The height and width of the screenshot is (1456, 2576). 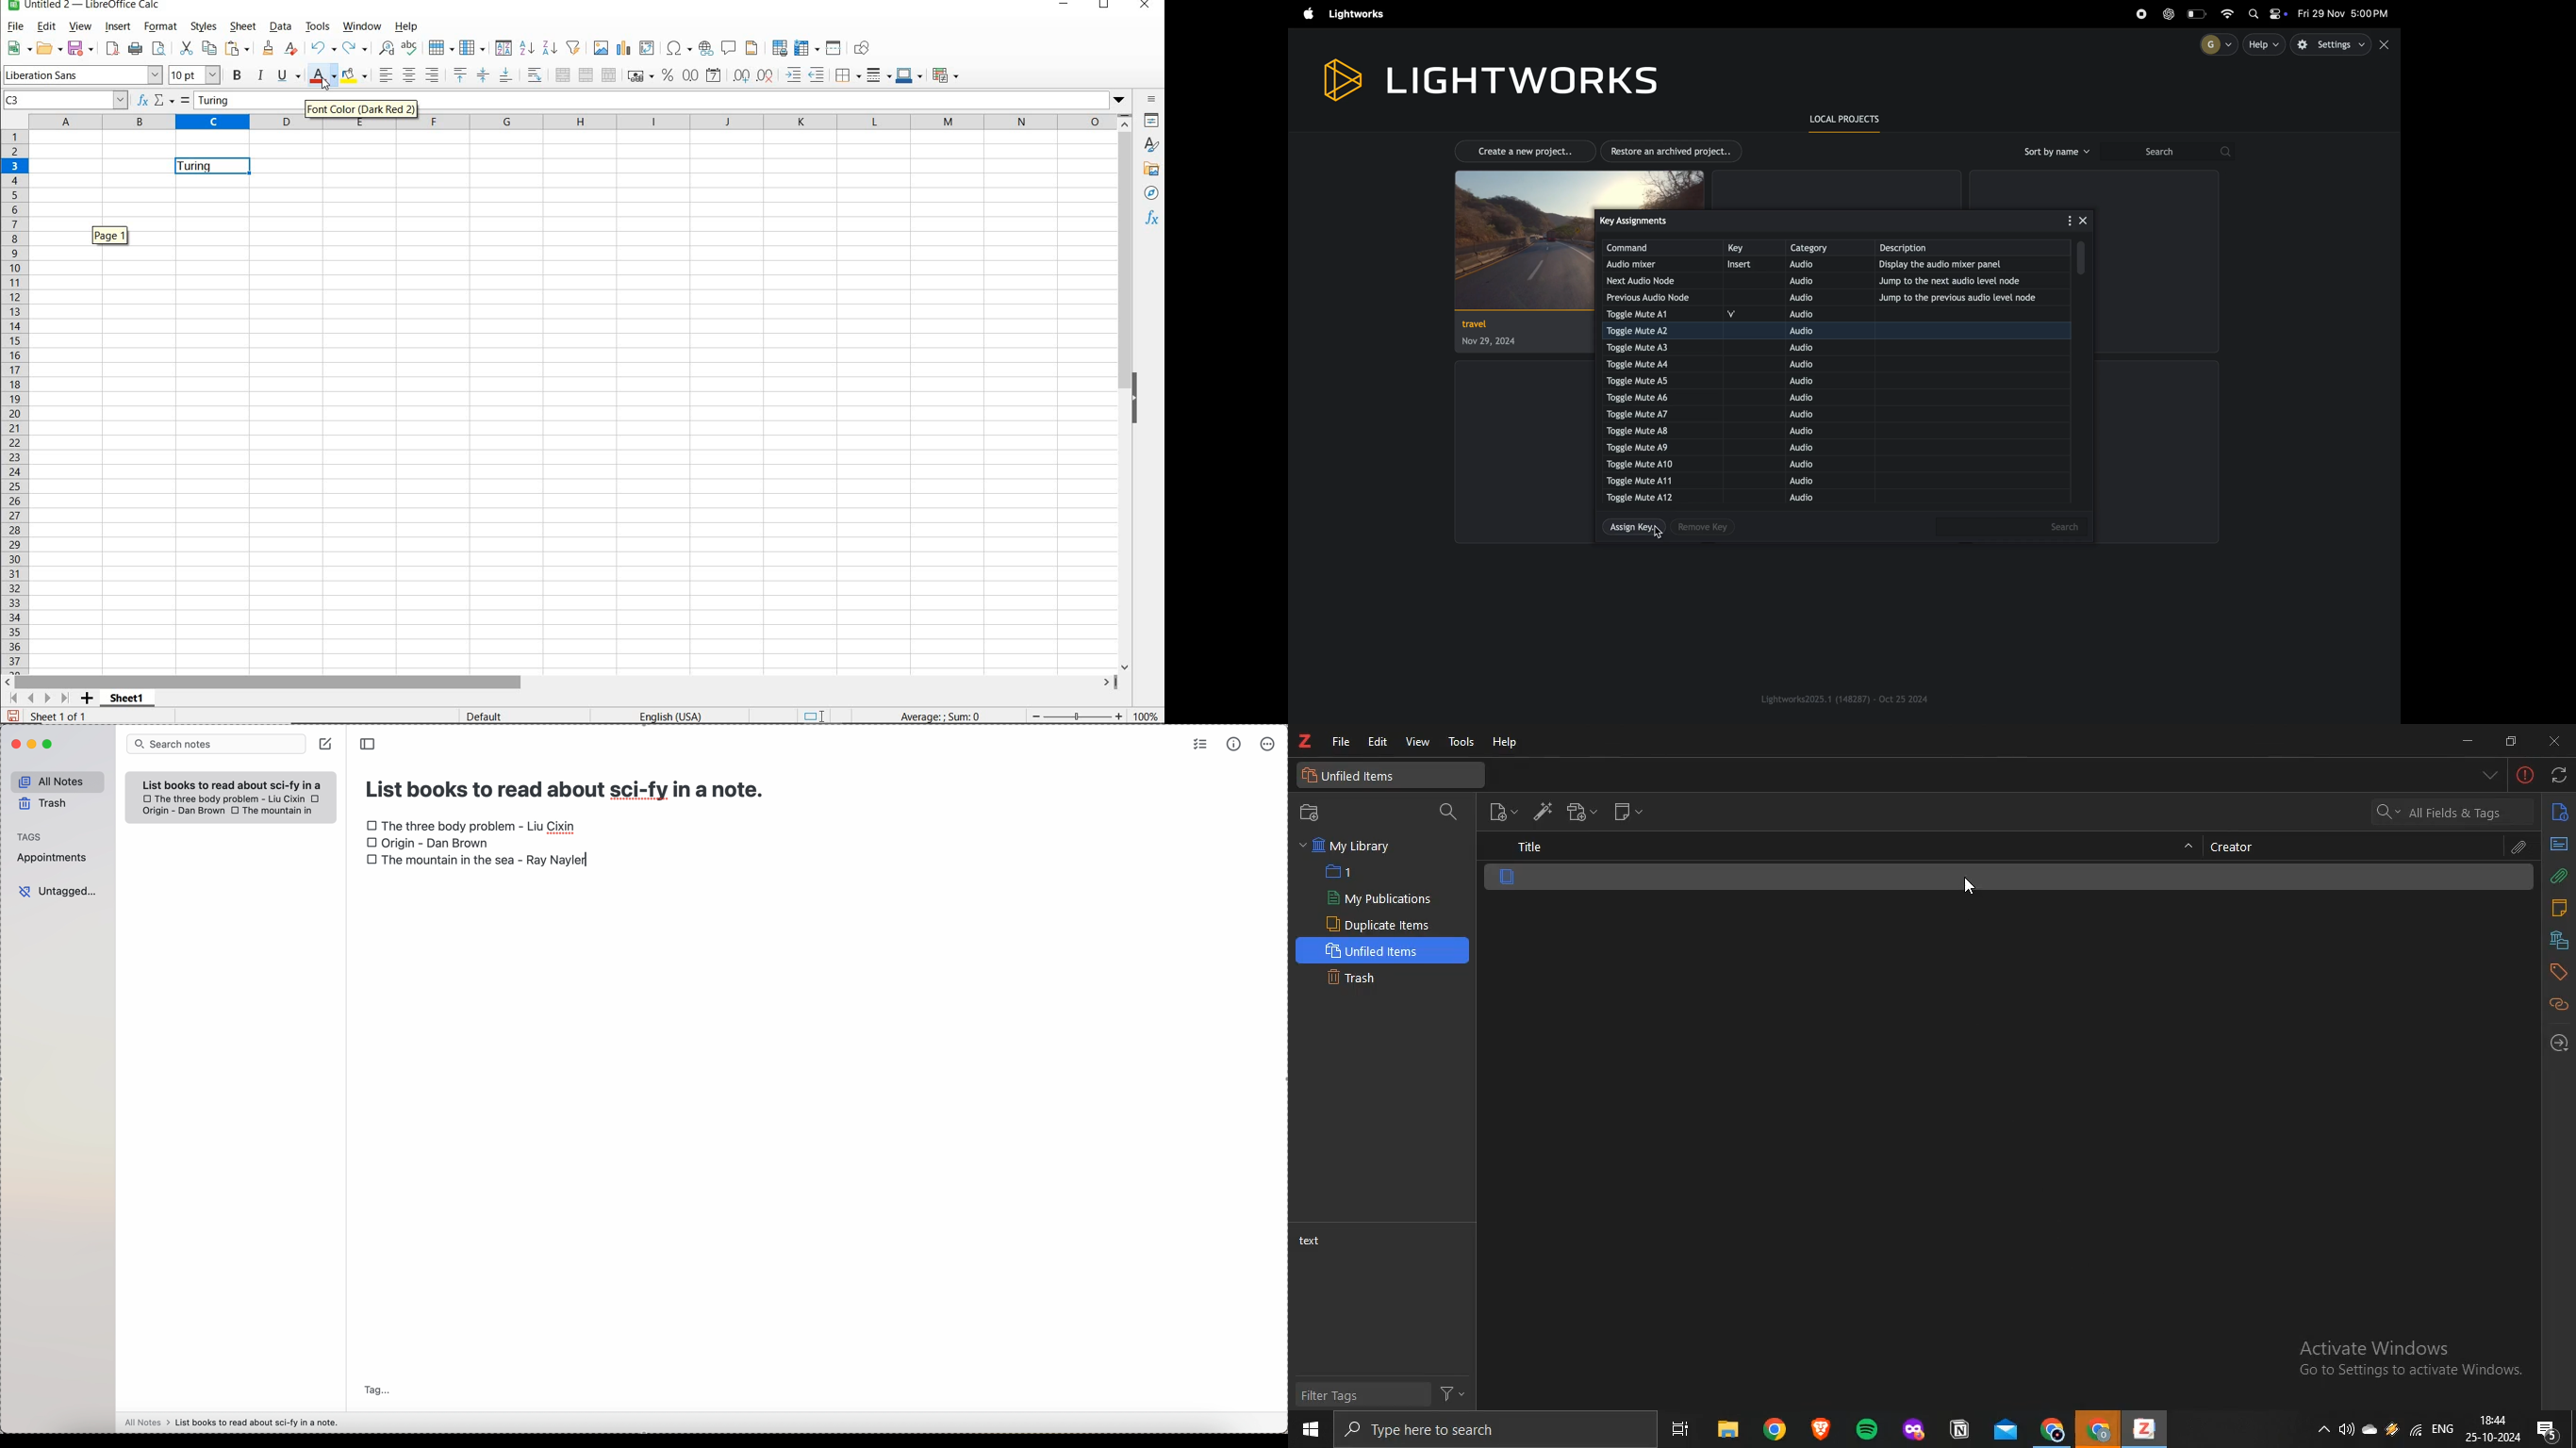 I want to click on audio, so click(x=1817, y=296).